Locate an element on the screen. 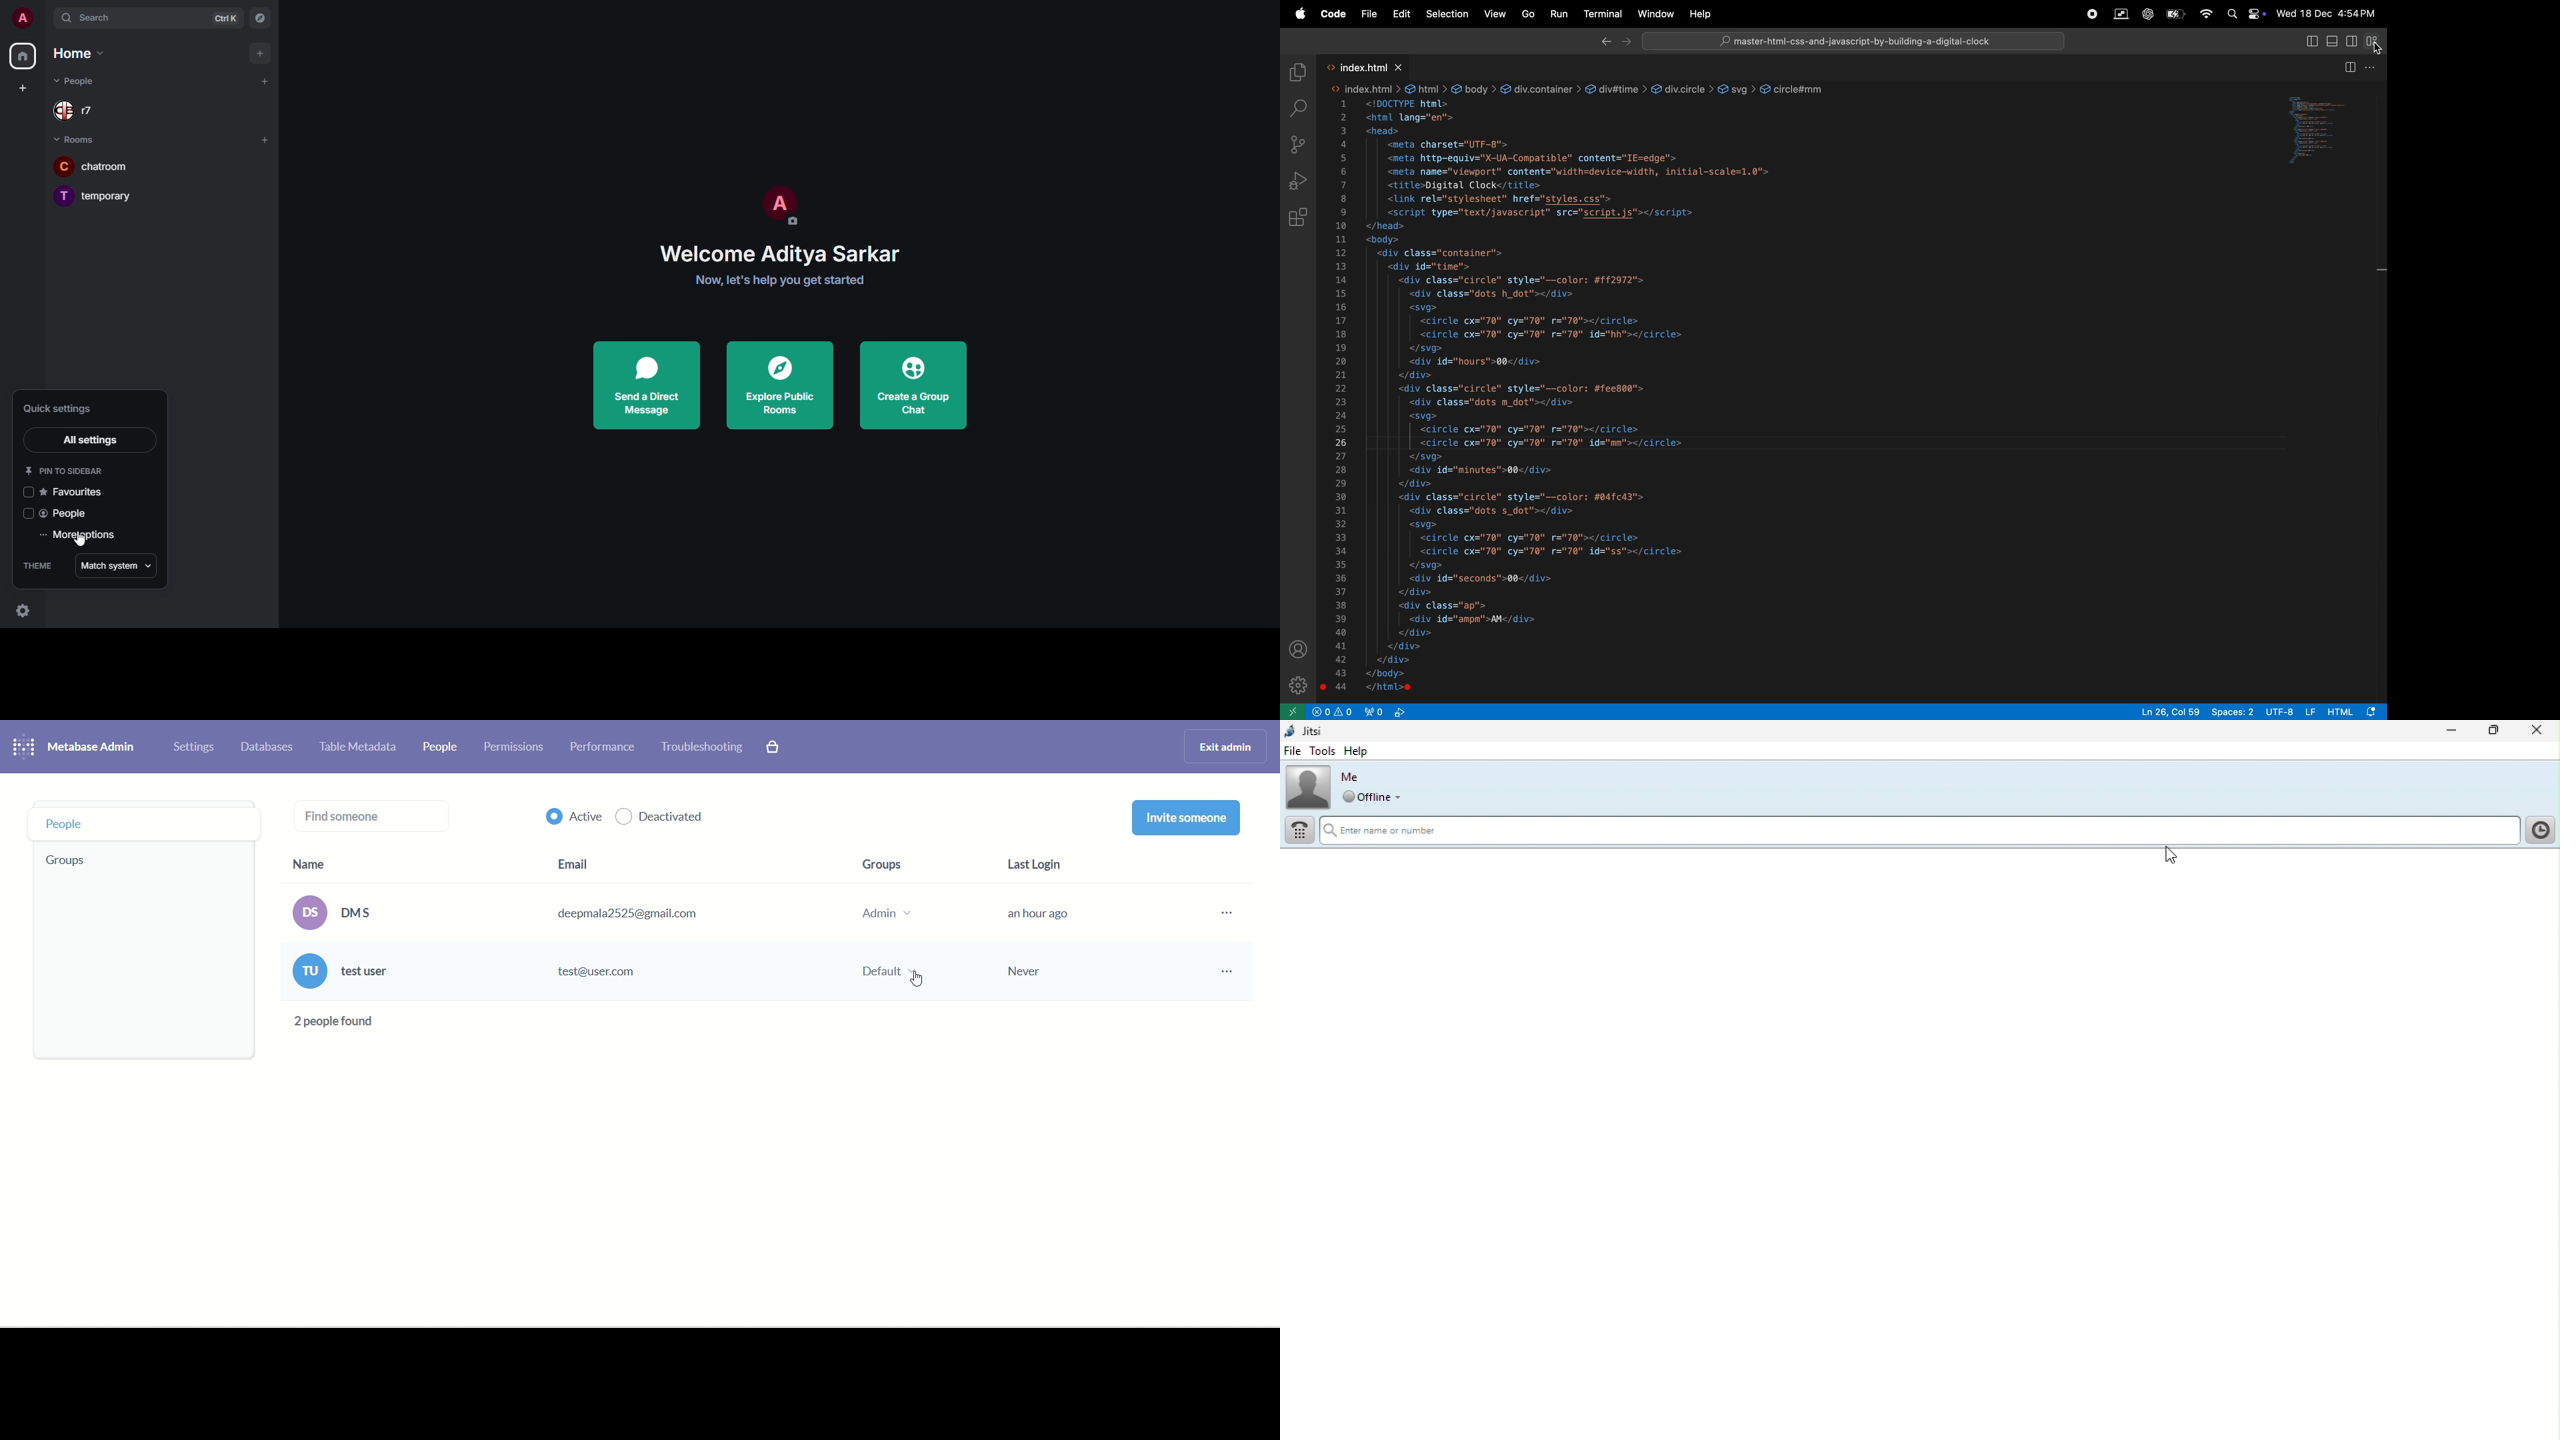  help is located at coordinates (1360, 751).